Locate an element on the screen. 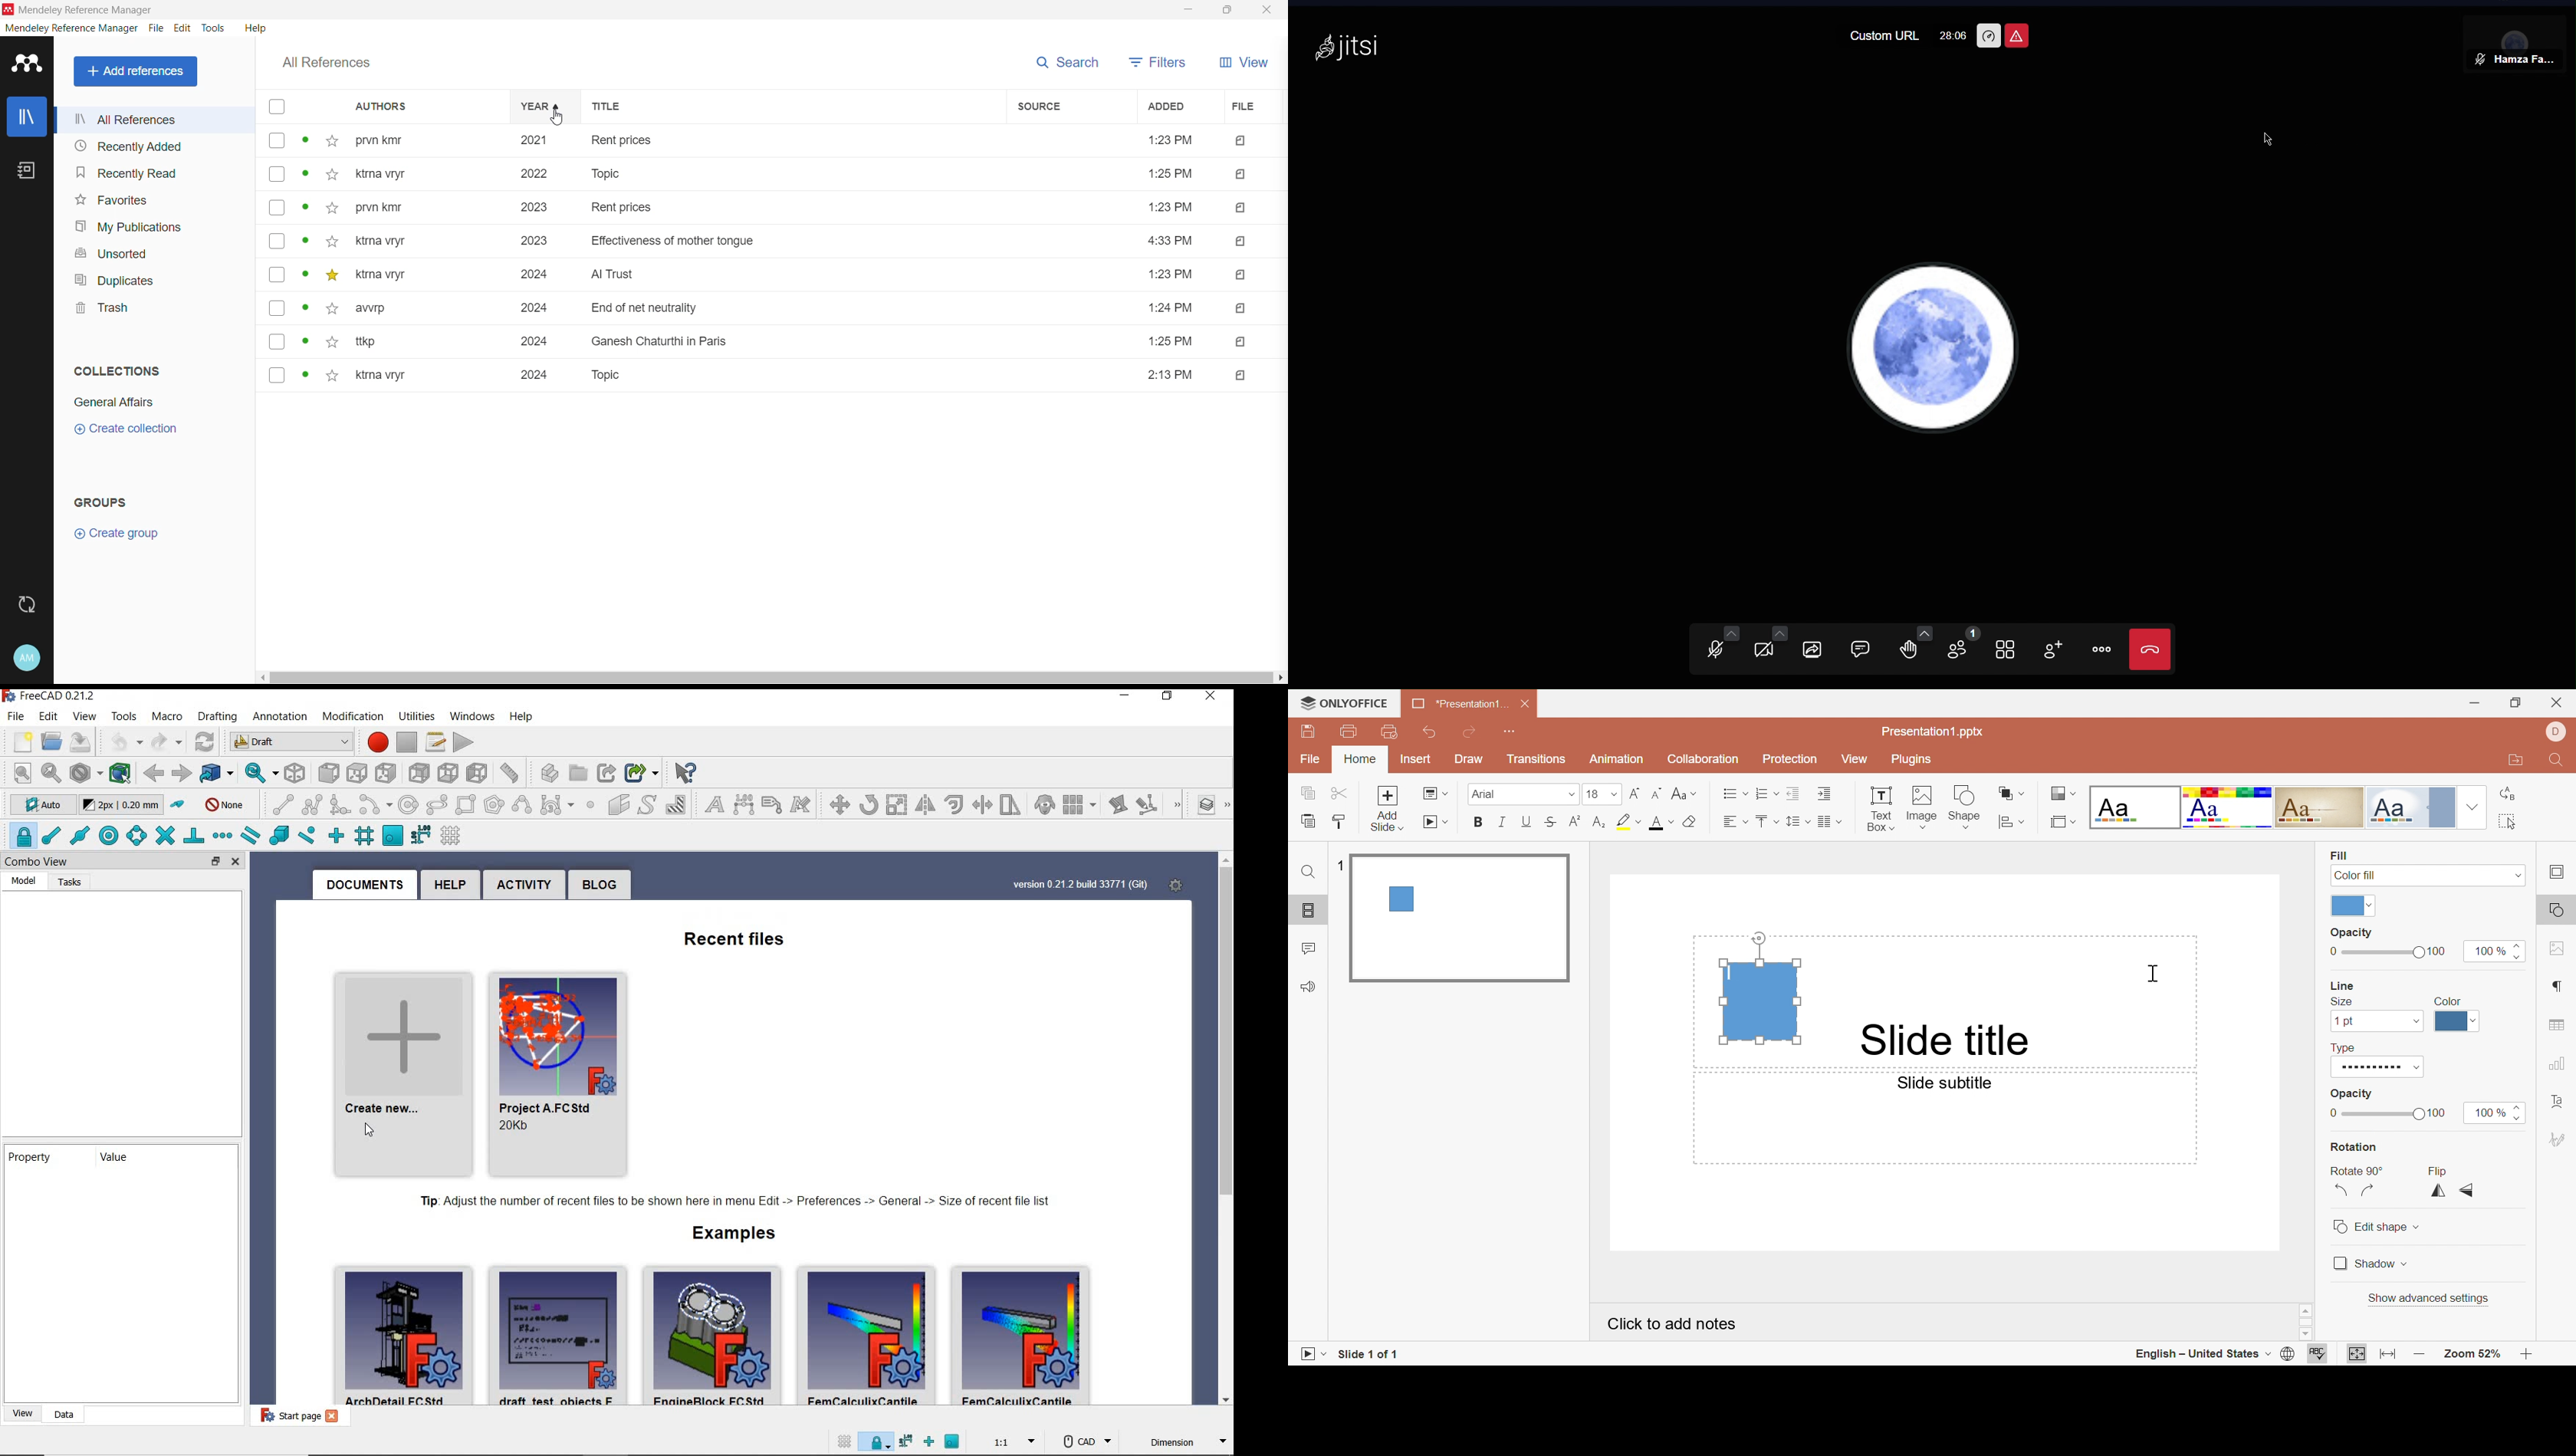 This screenshot has height=1456, width=2576. 2021 is located at coordinates (535, 142).